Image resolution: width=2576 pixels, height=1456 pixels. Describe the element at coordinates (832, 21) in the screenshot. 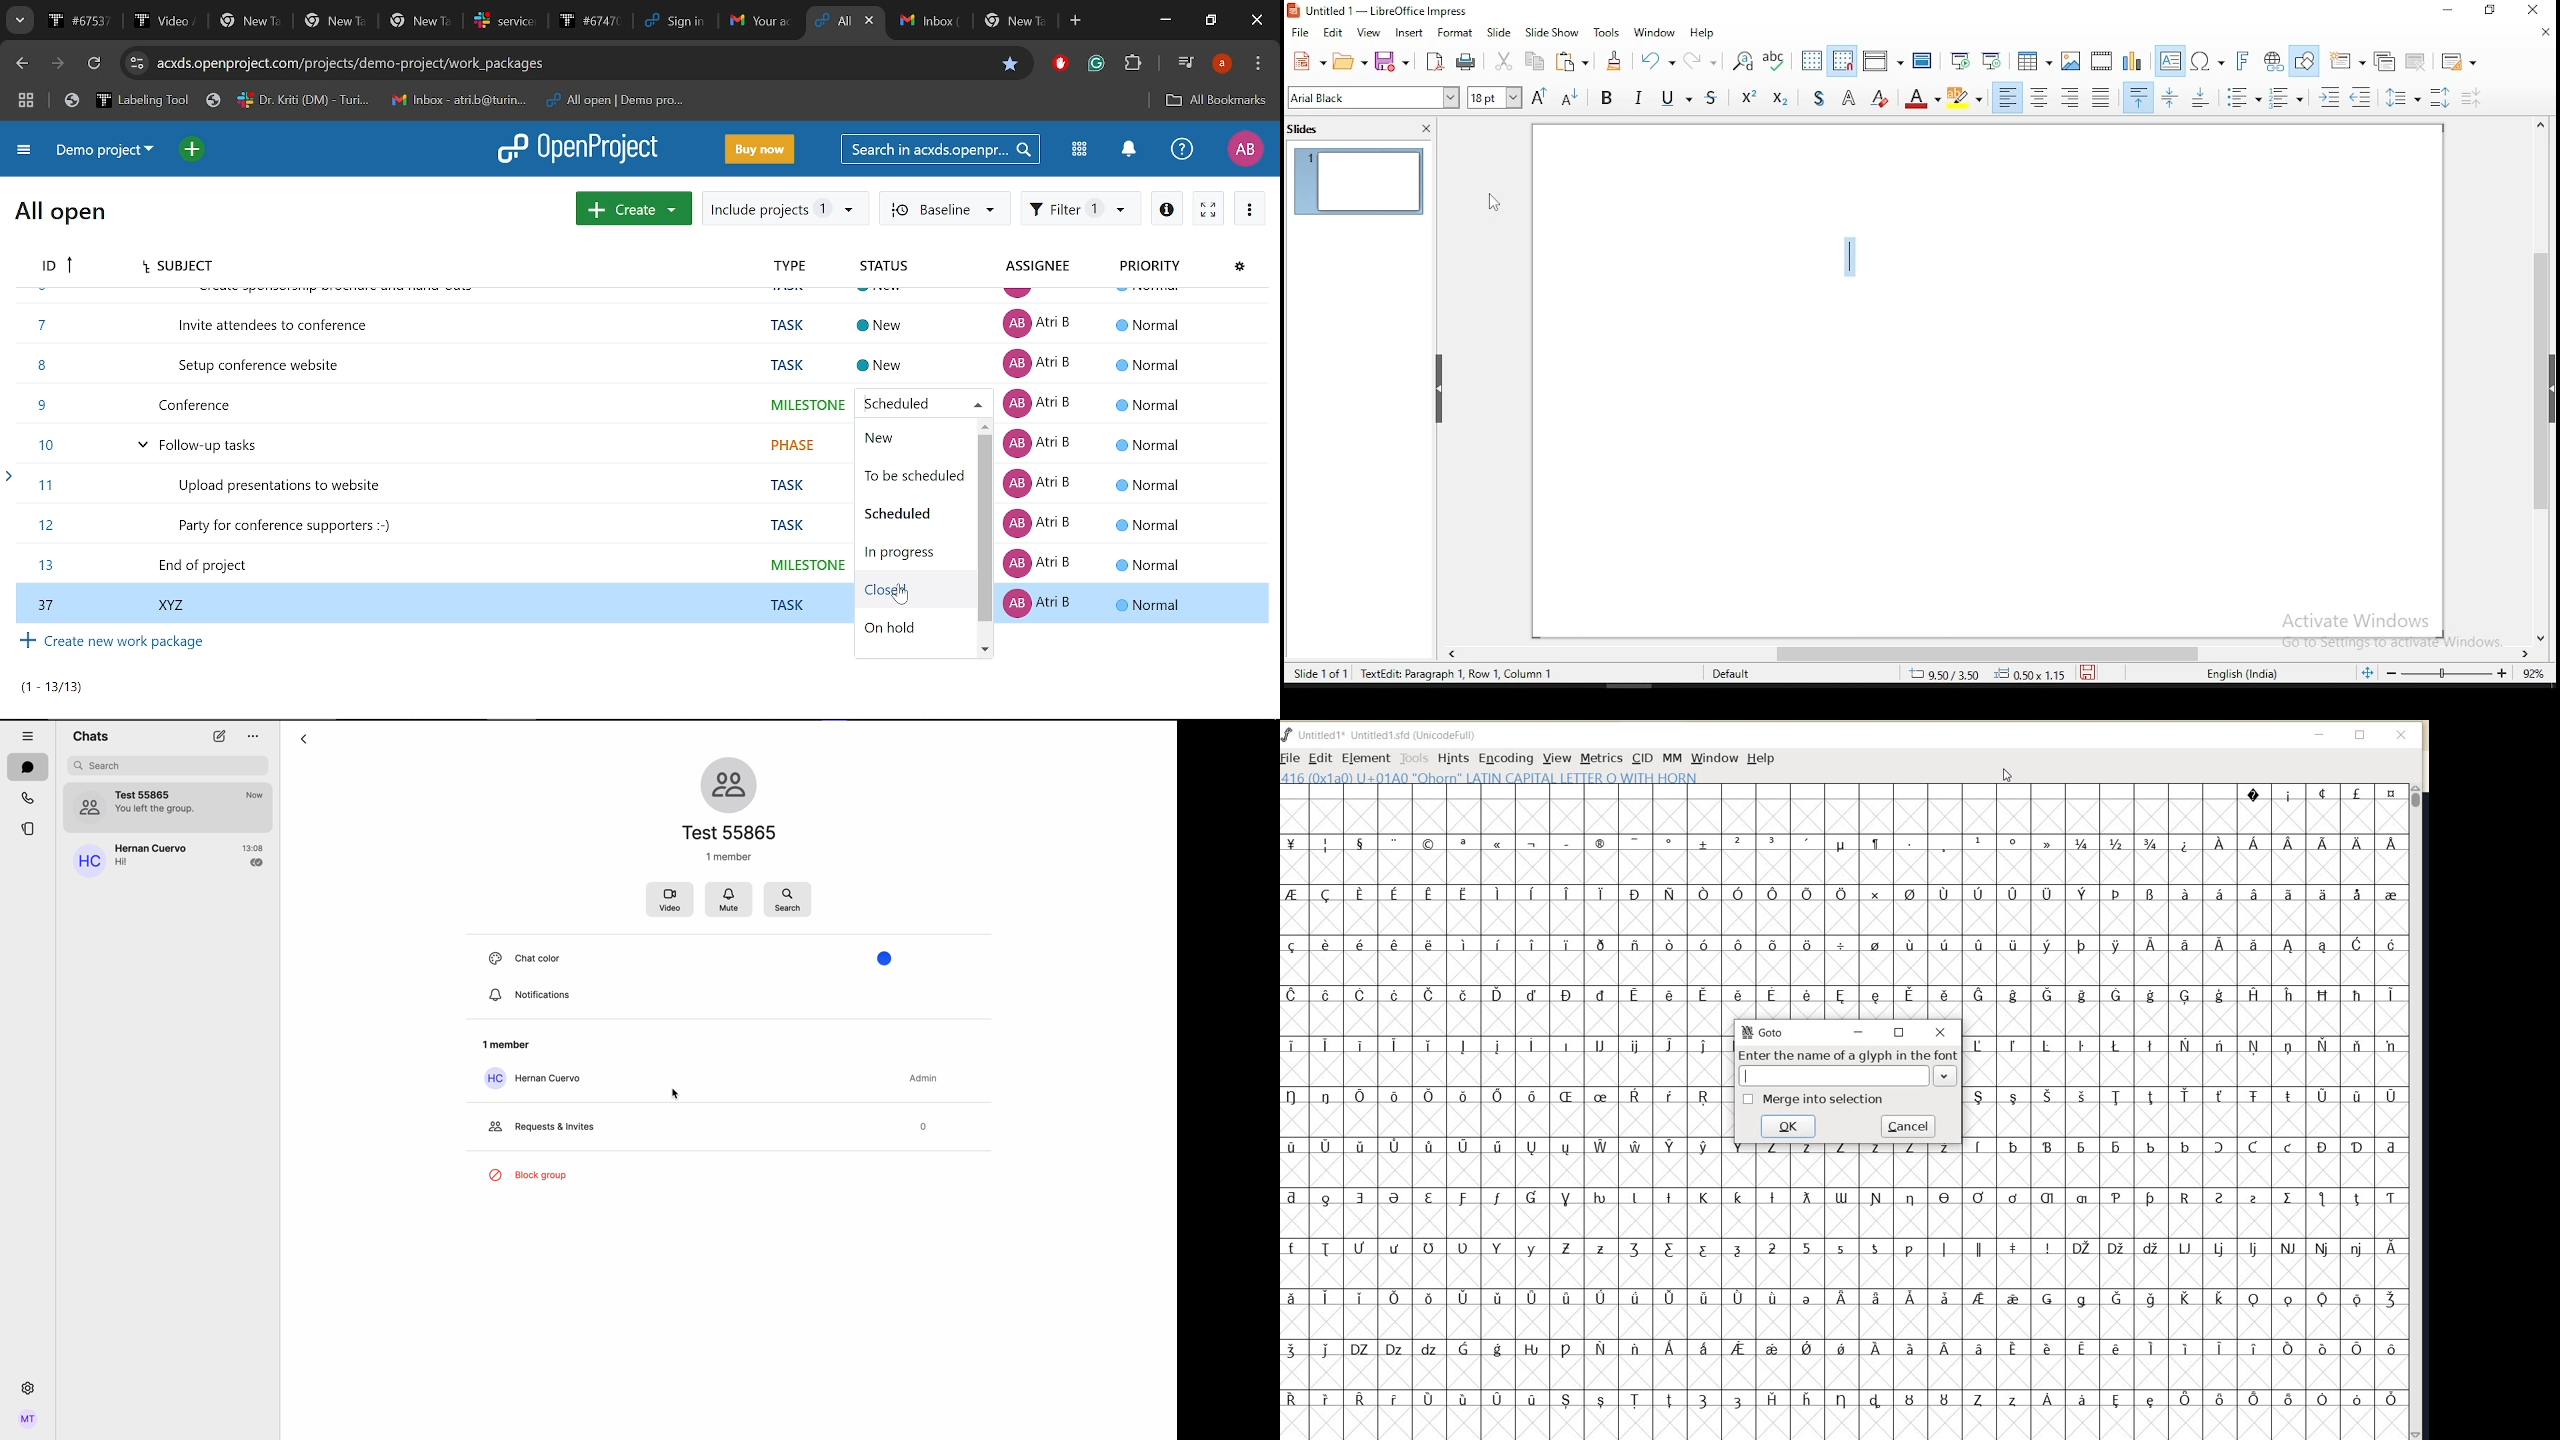

I see `Current tab` at that location.